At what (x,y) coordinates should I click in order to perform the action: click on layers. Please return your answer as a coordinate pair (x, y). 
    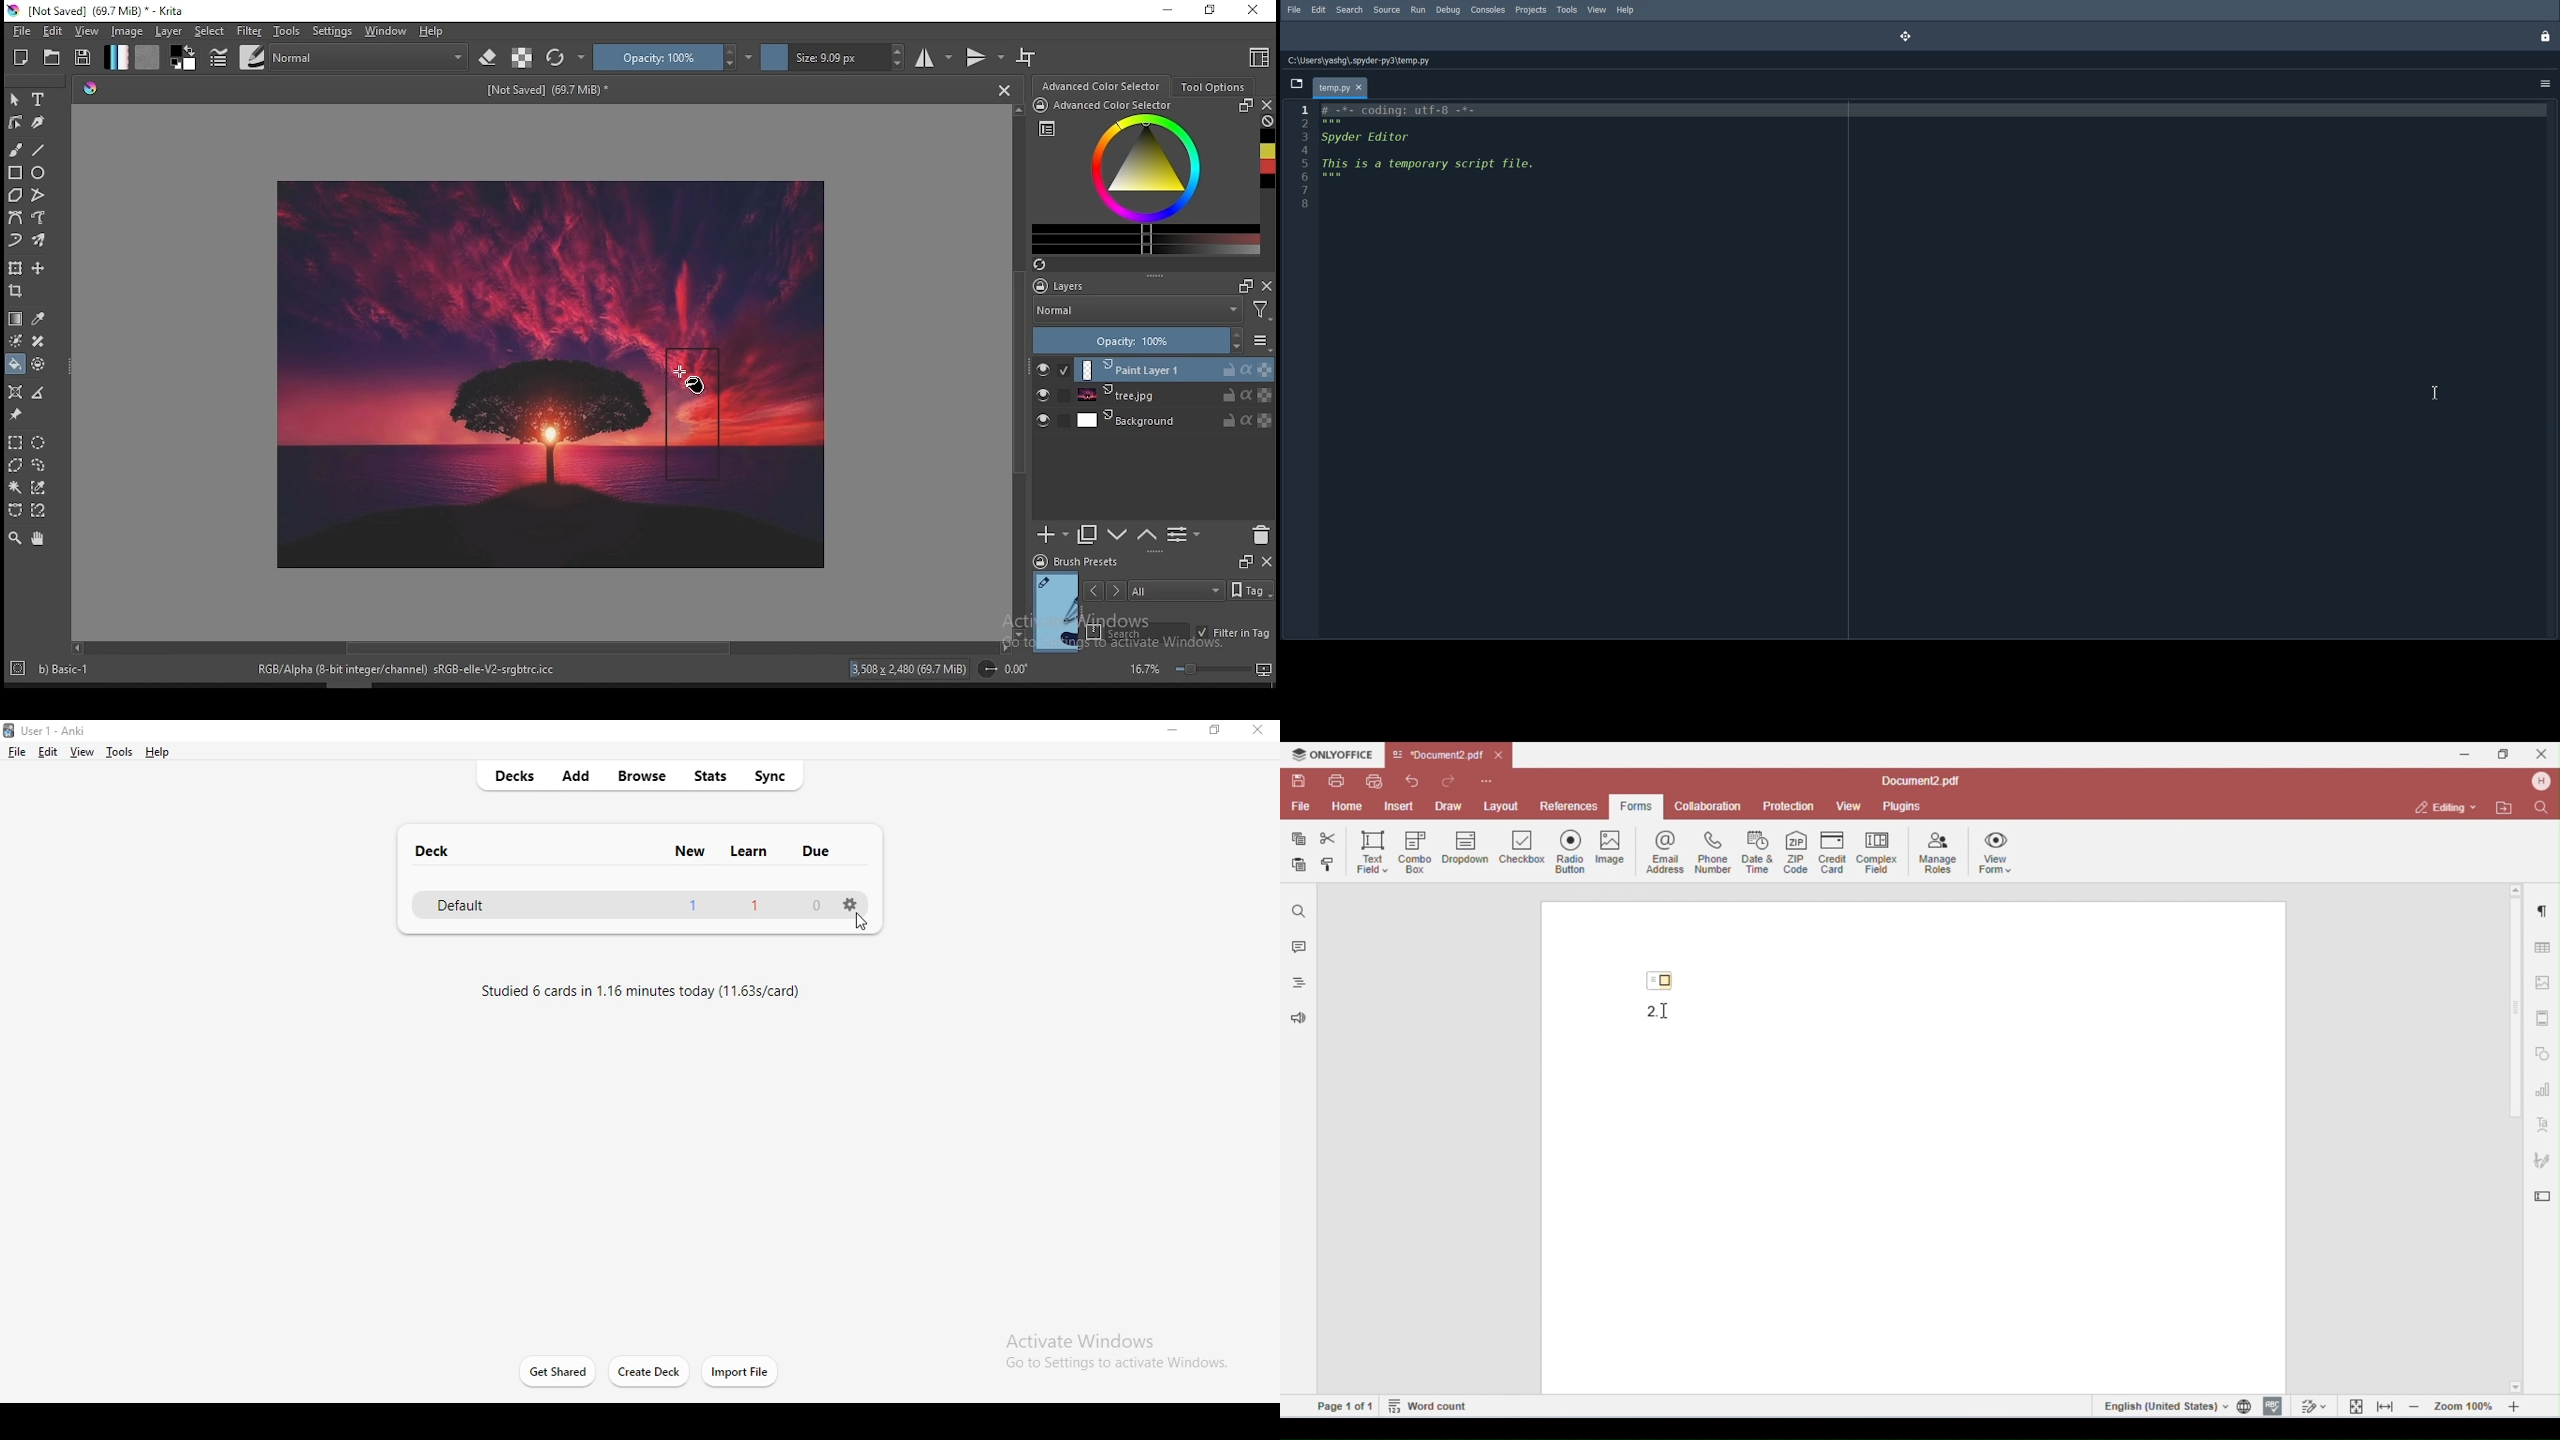
    Looking at the image, I should click on (1110, 285).